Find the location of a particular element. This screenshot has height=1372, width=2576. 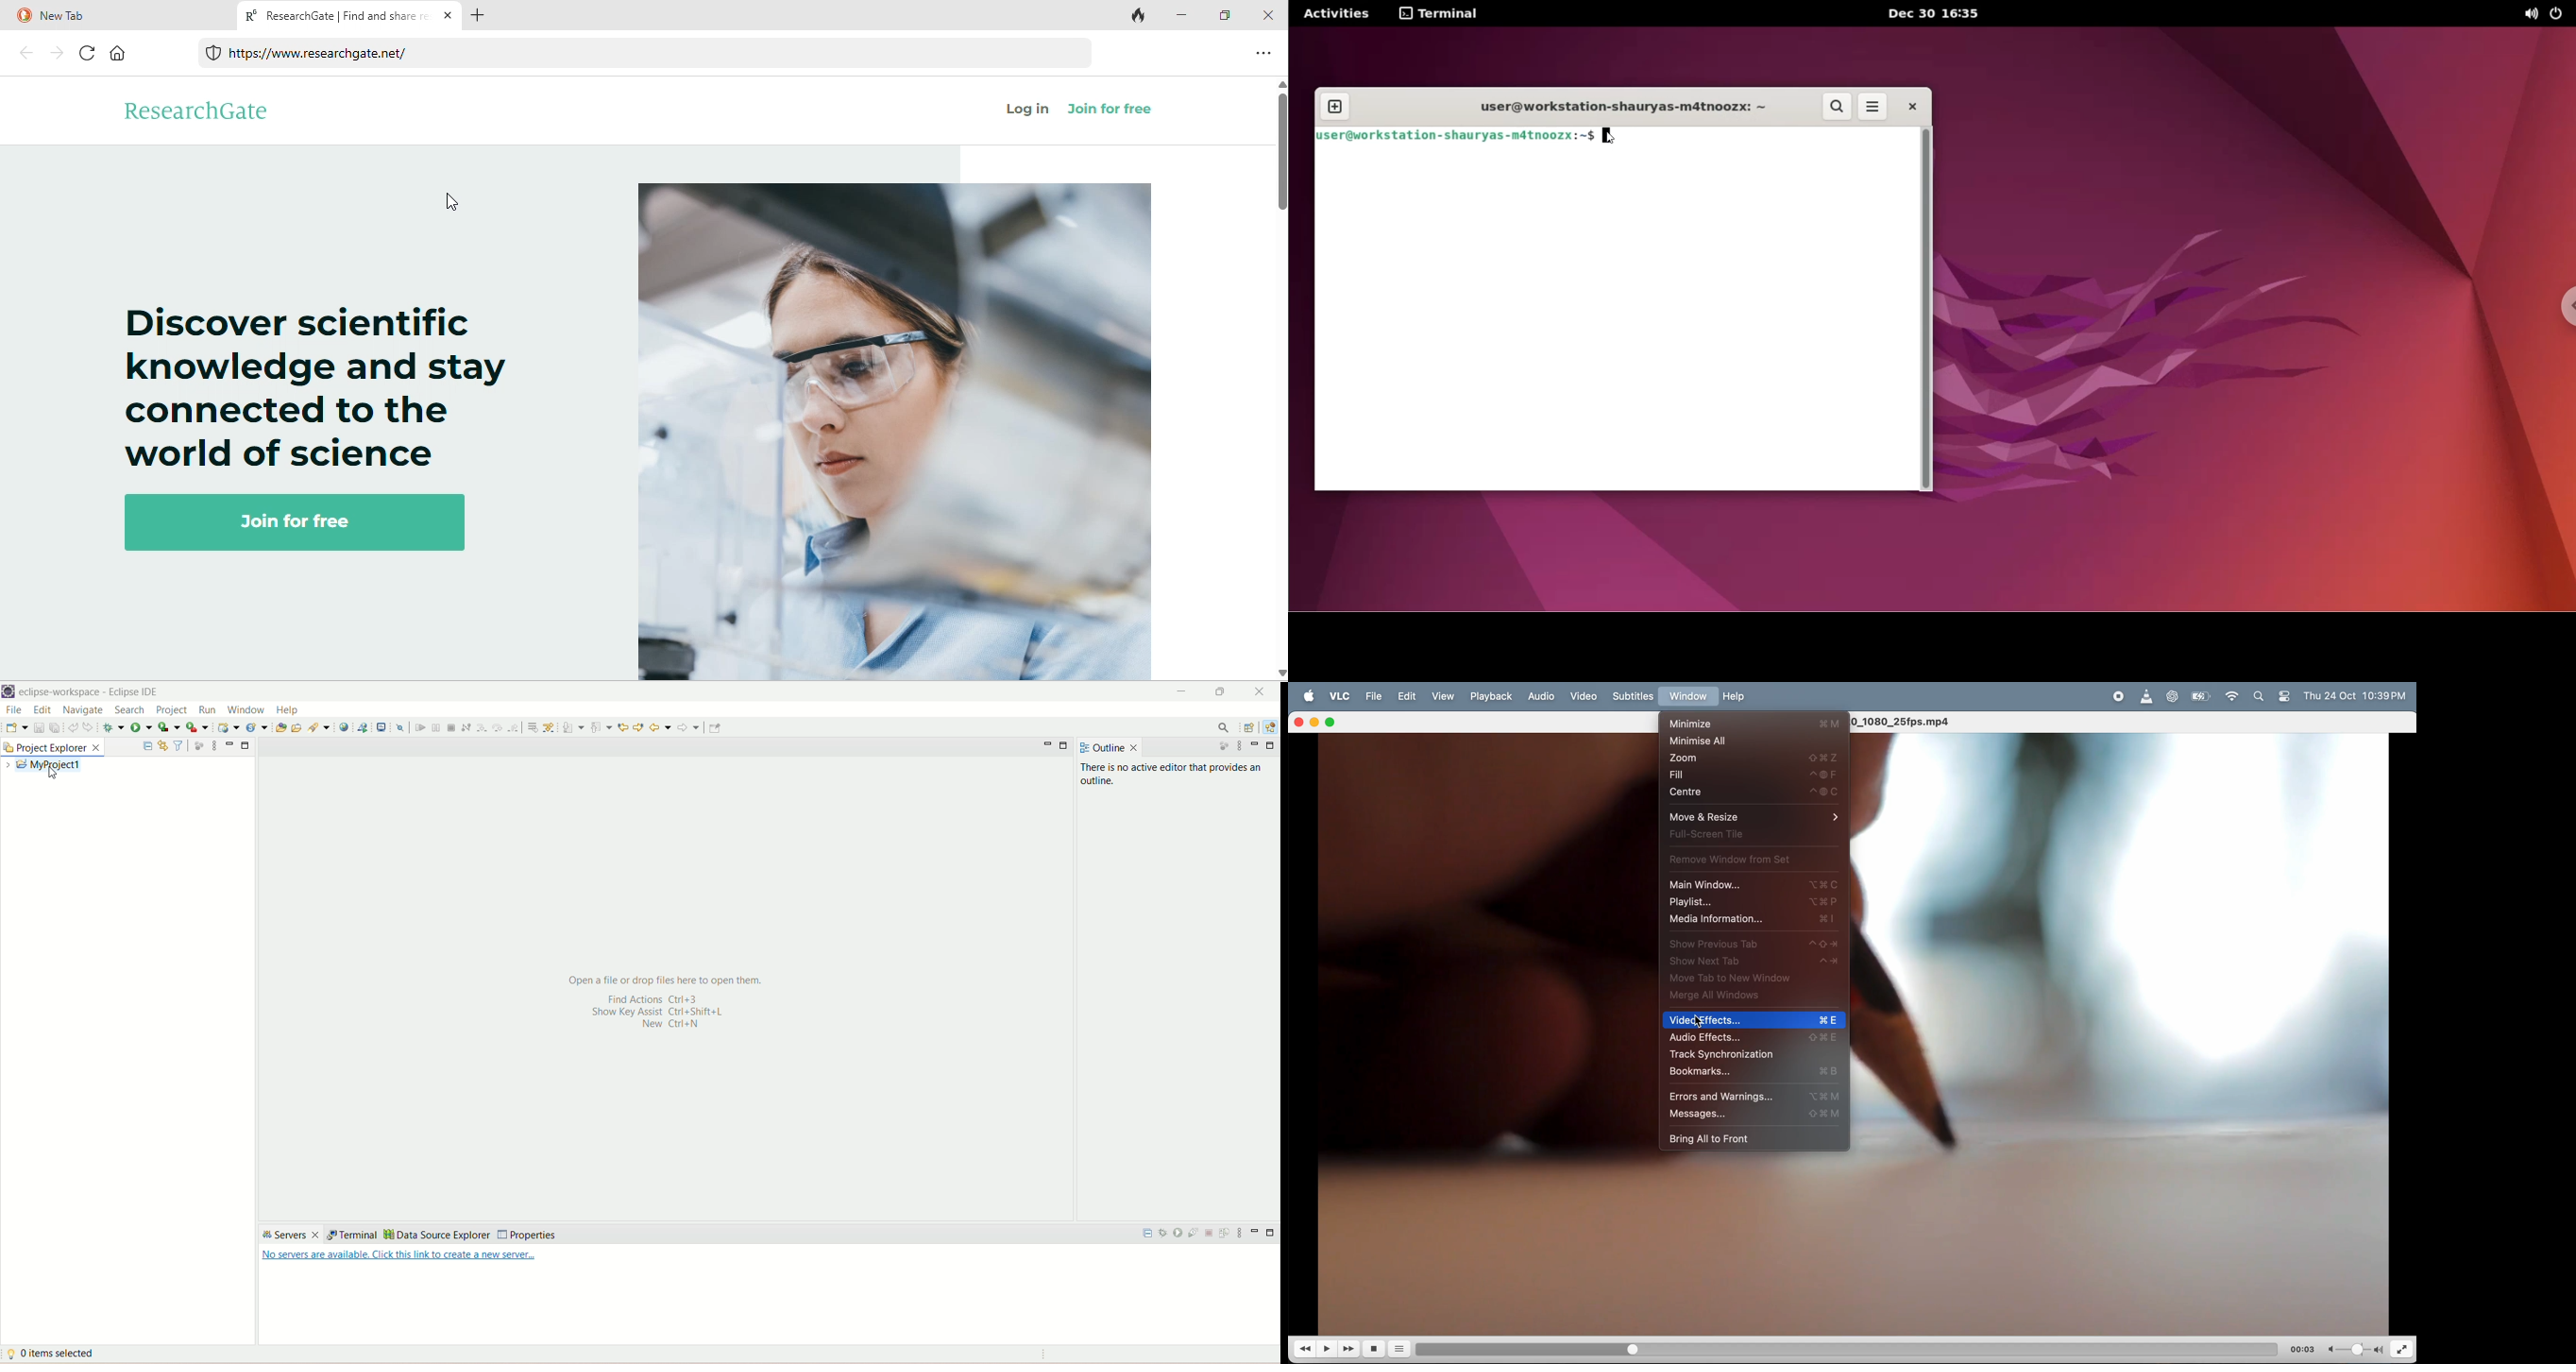

scrollbar is located at coordinates (1929, 310).